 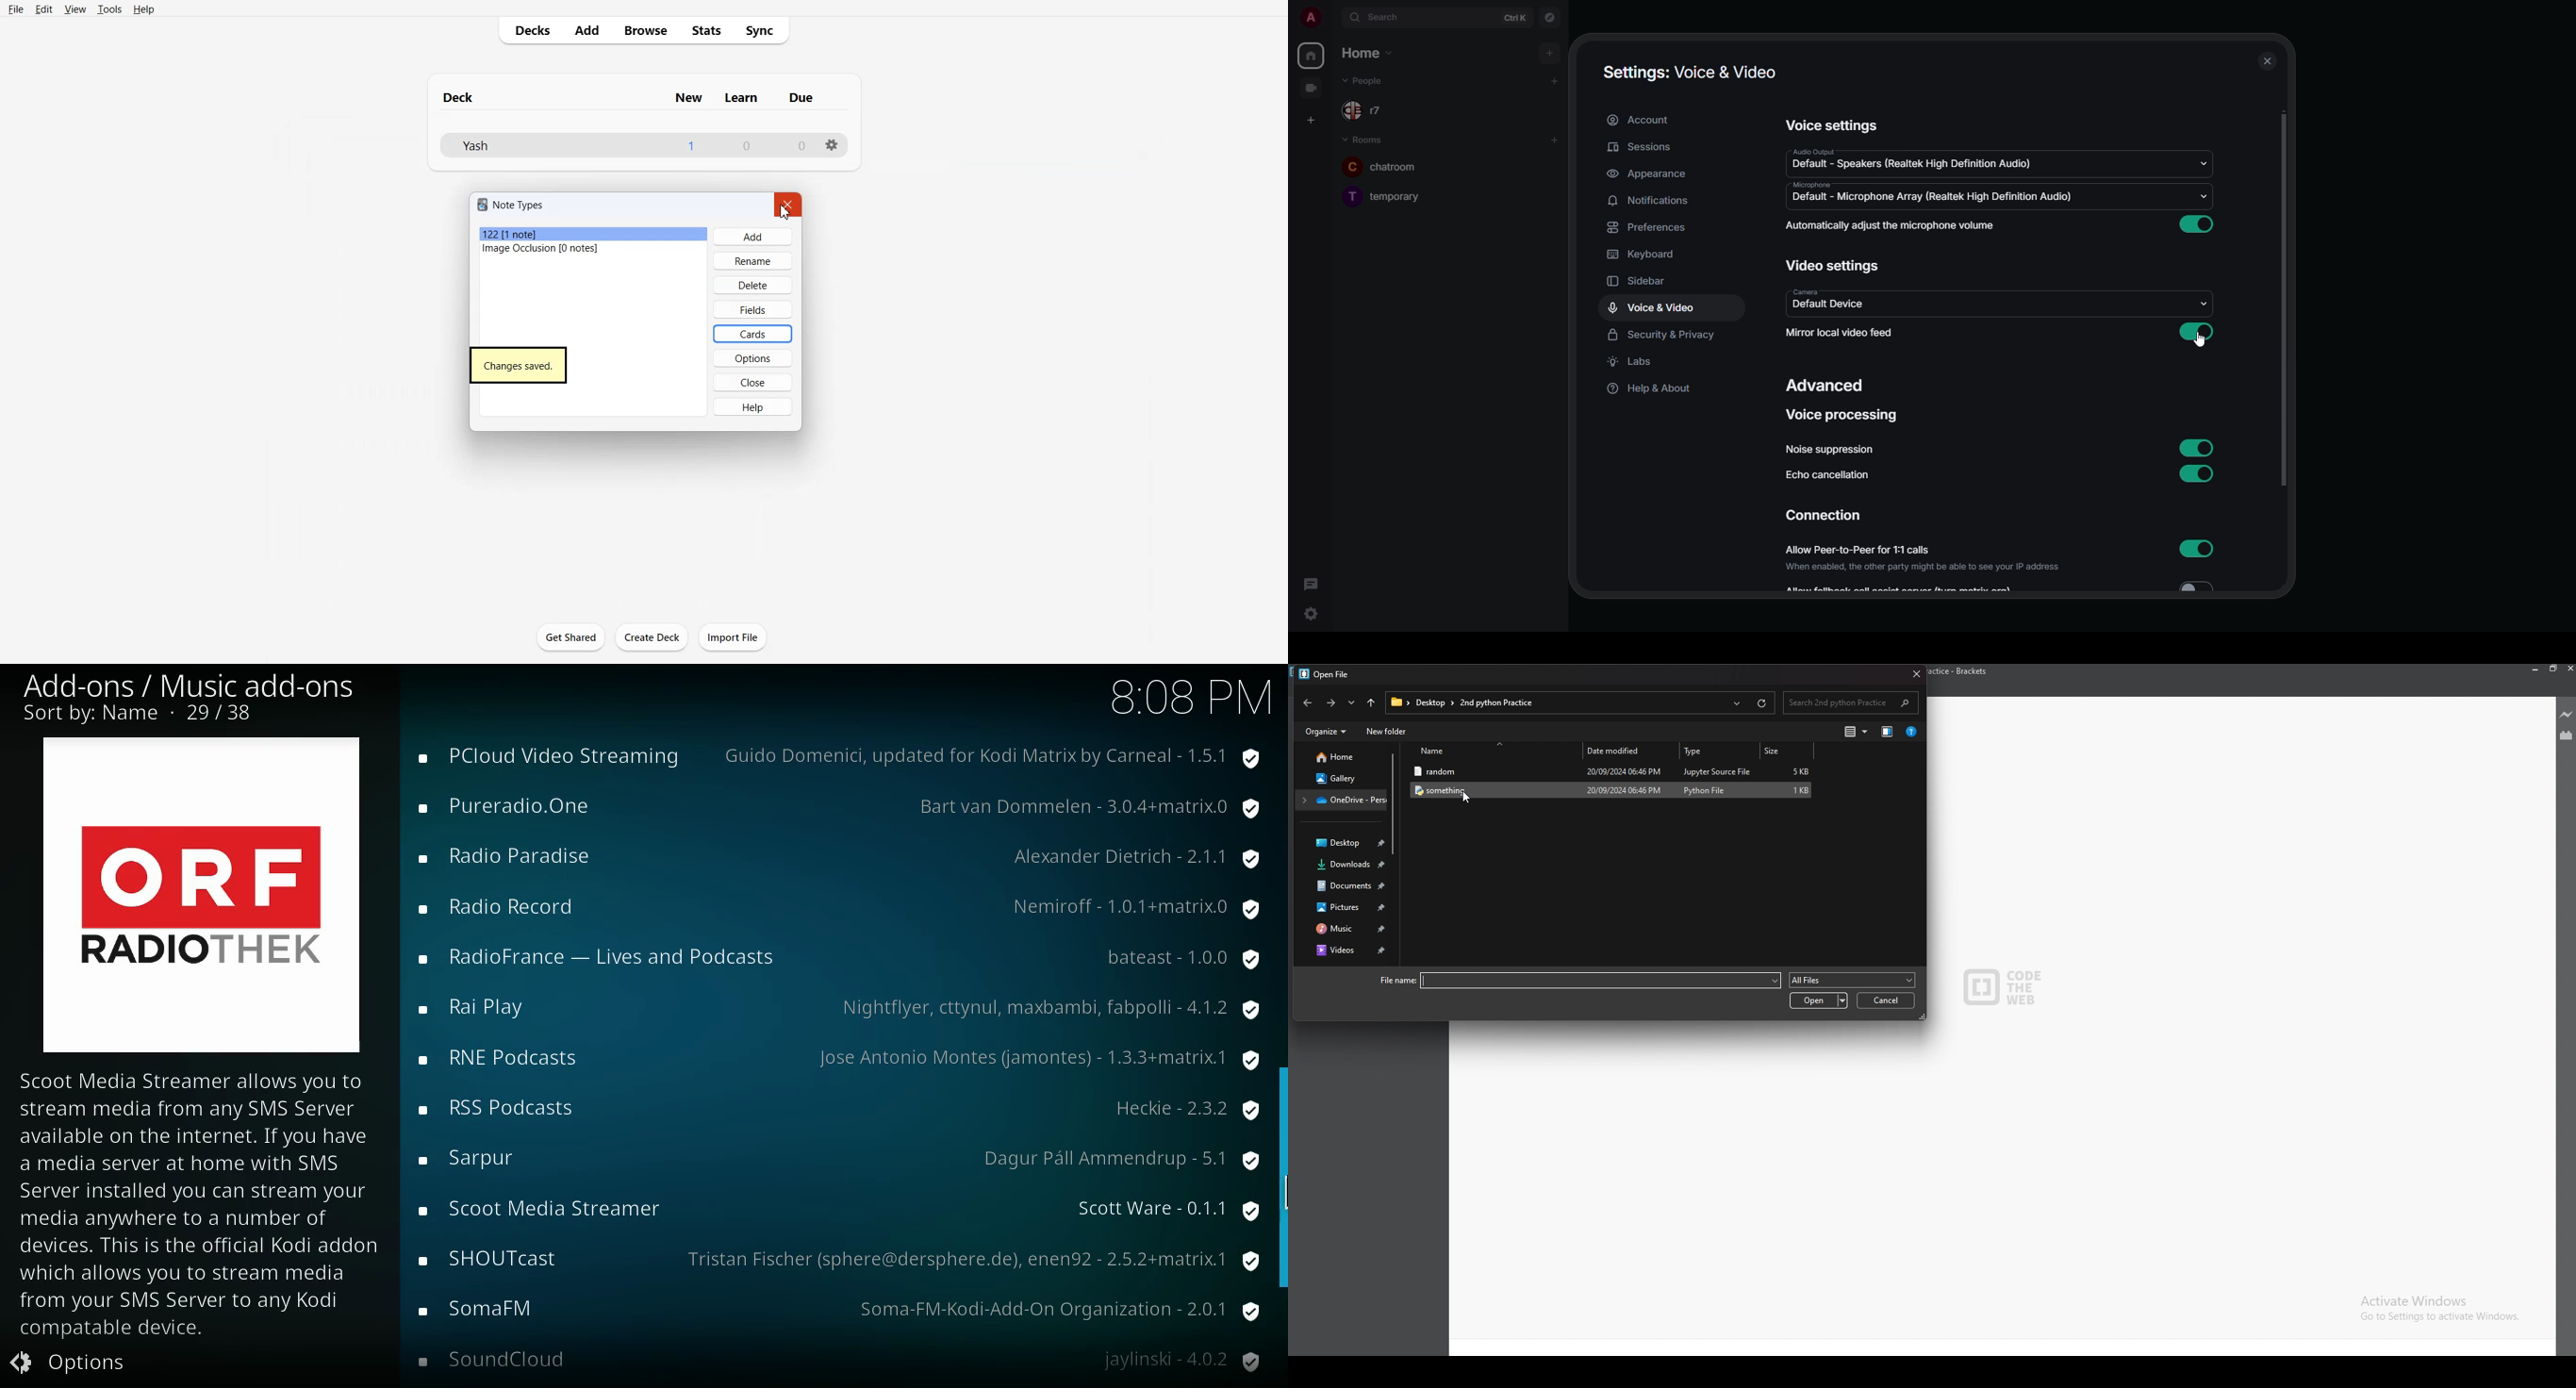 What do you see at coordinates (1311, 615) in the screenshot?
I see `quick settings` at bounding box center [1311, 615].